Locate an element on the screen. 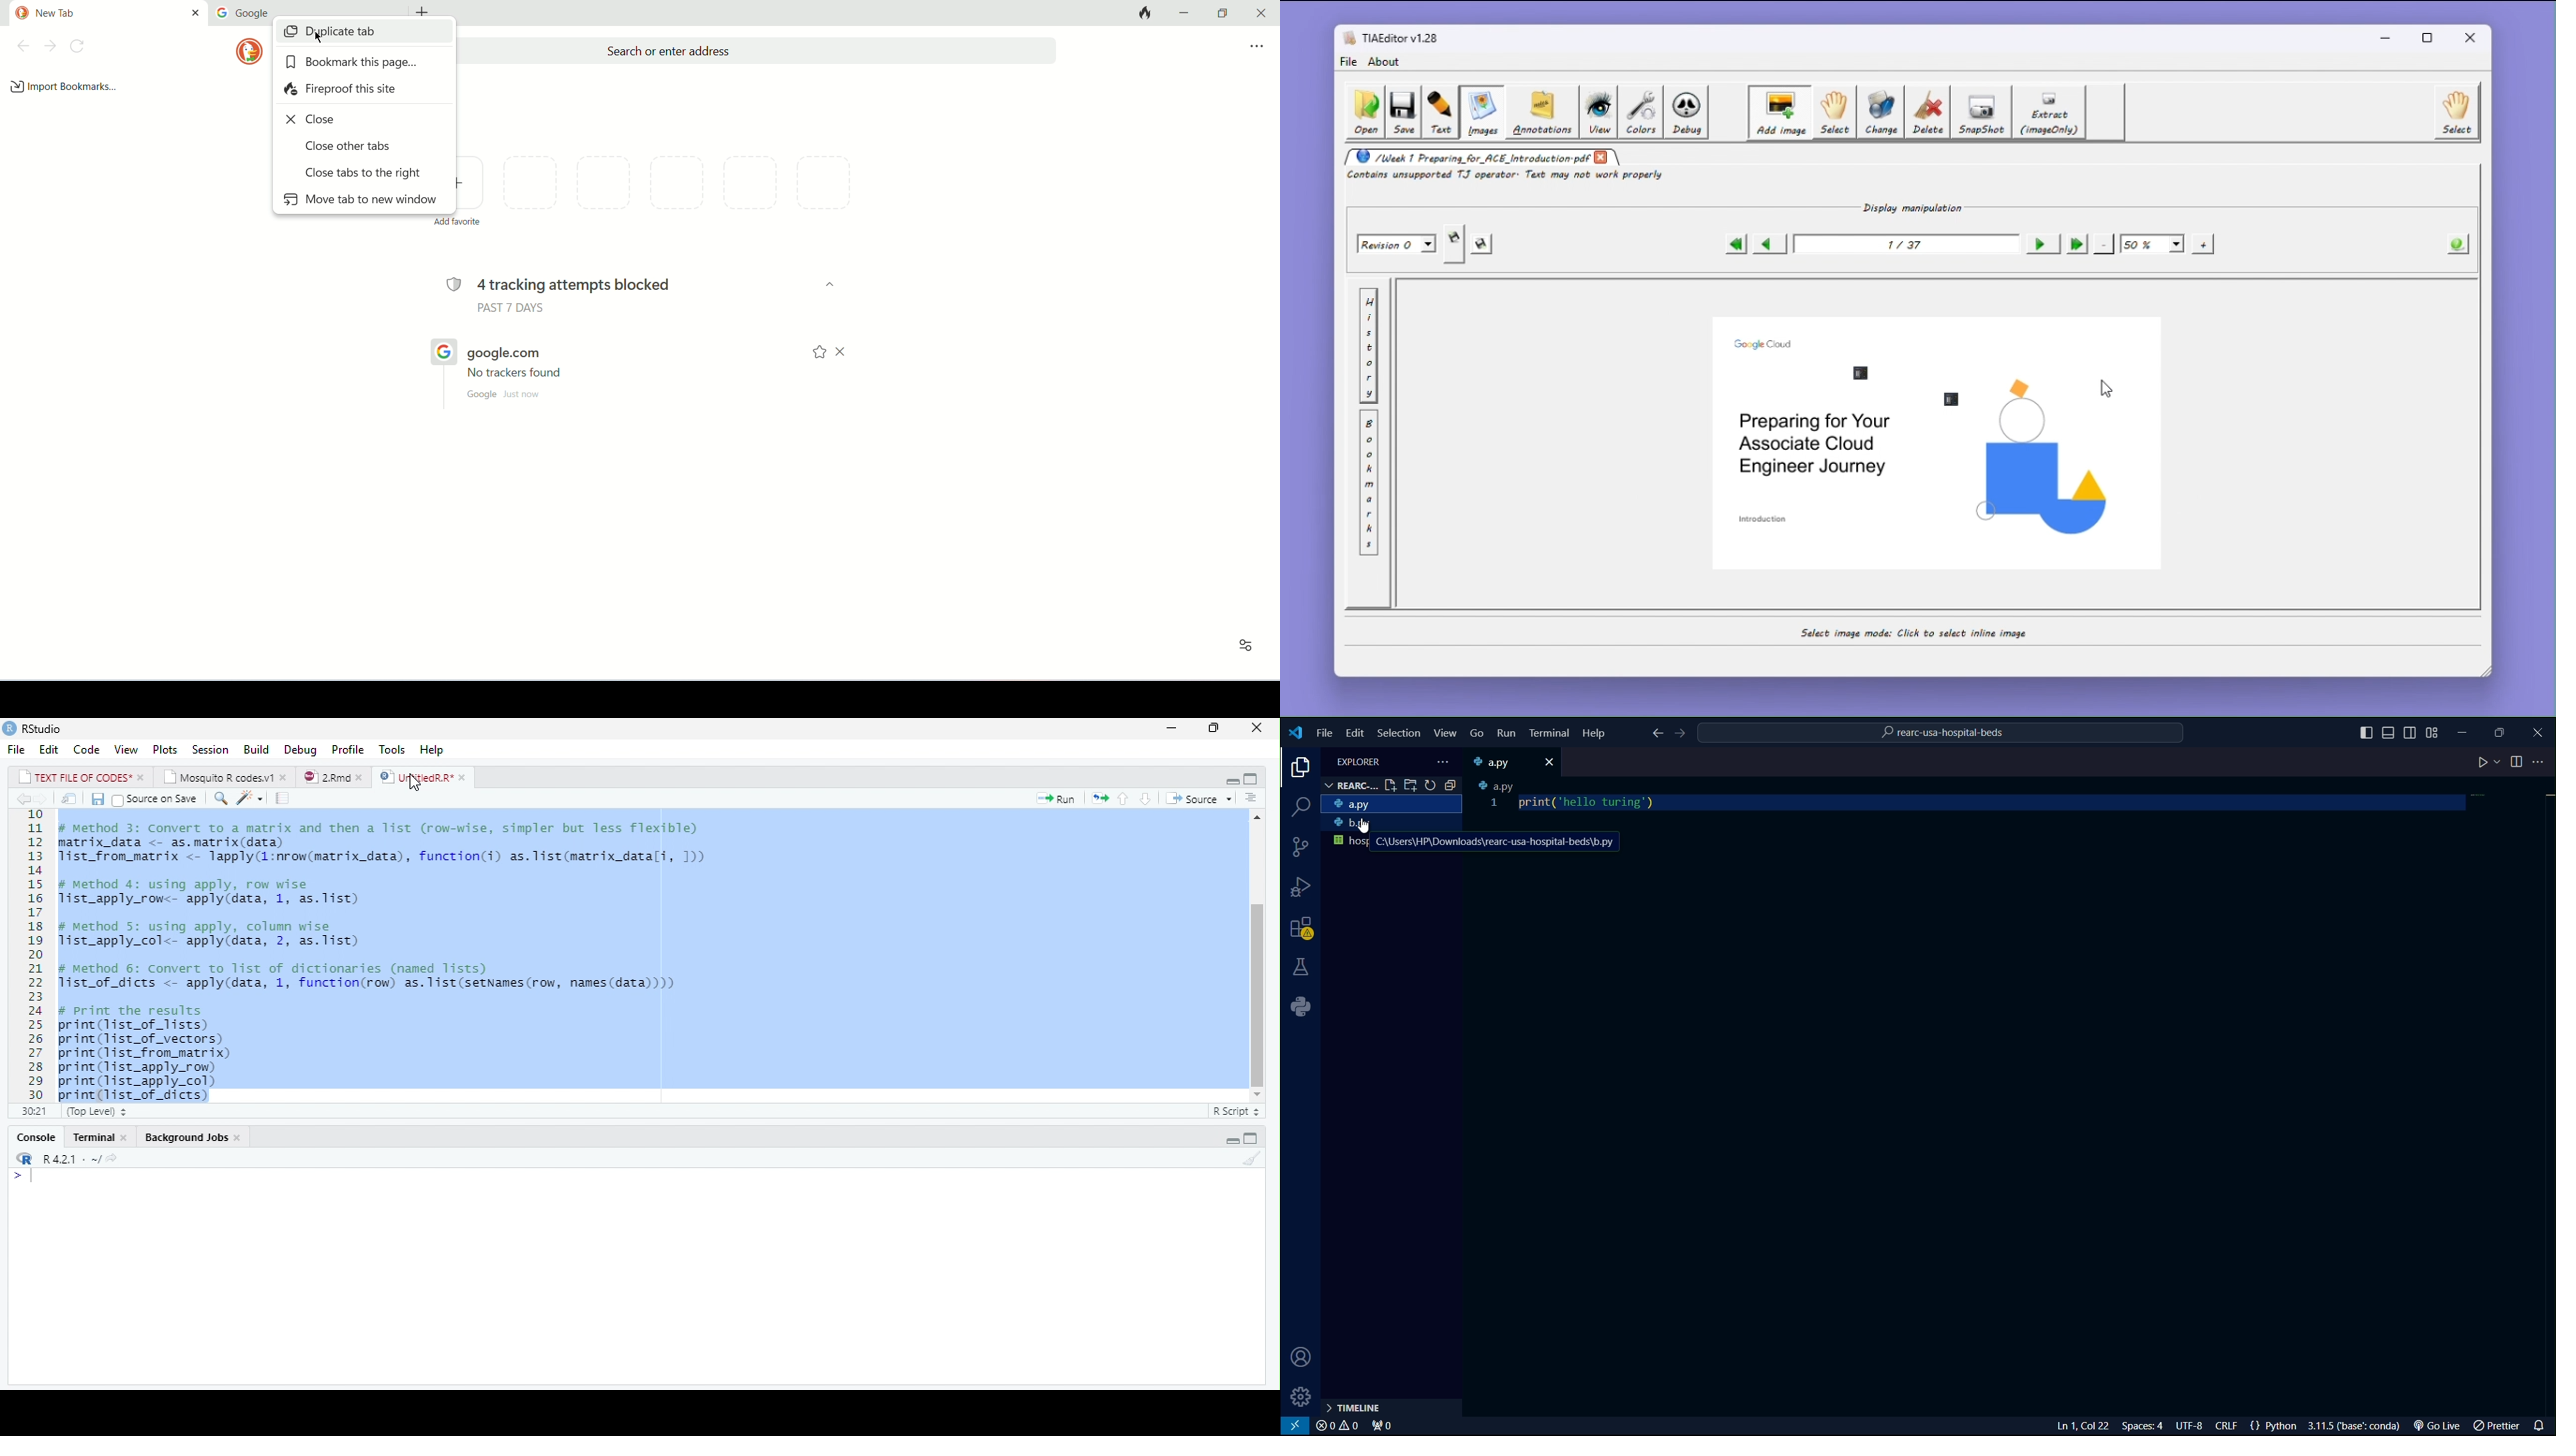 The height and width of the screenshot is (1456, 2576). refresh is located at coordinates (81, 48).